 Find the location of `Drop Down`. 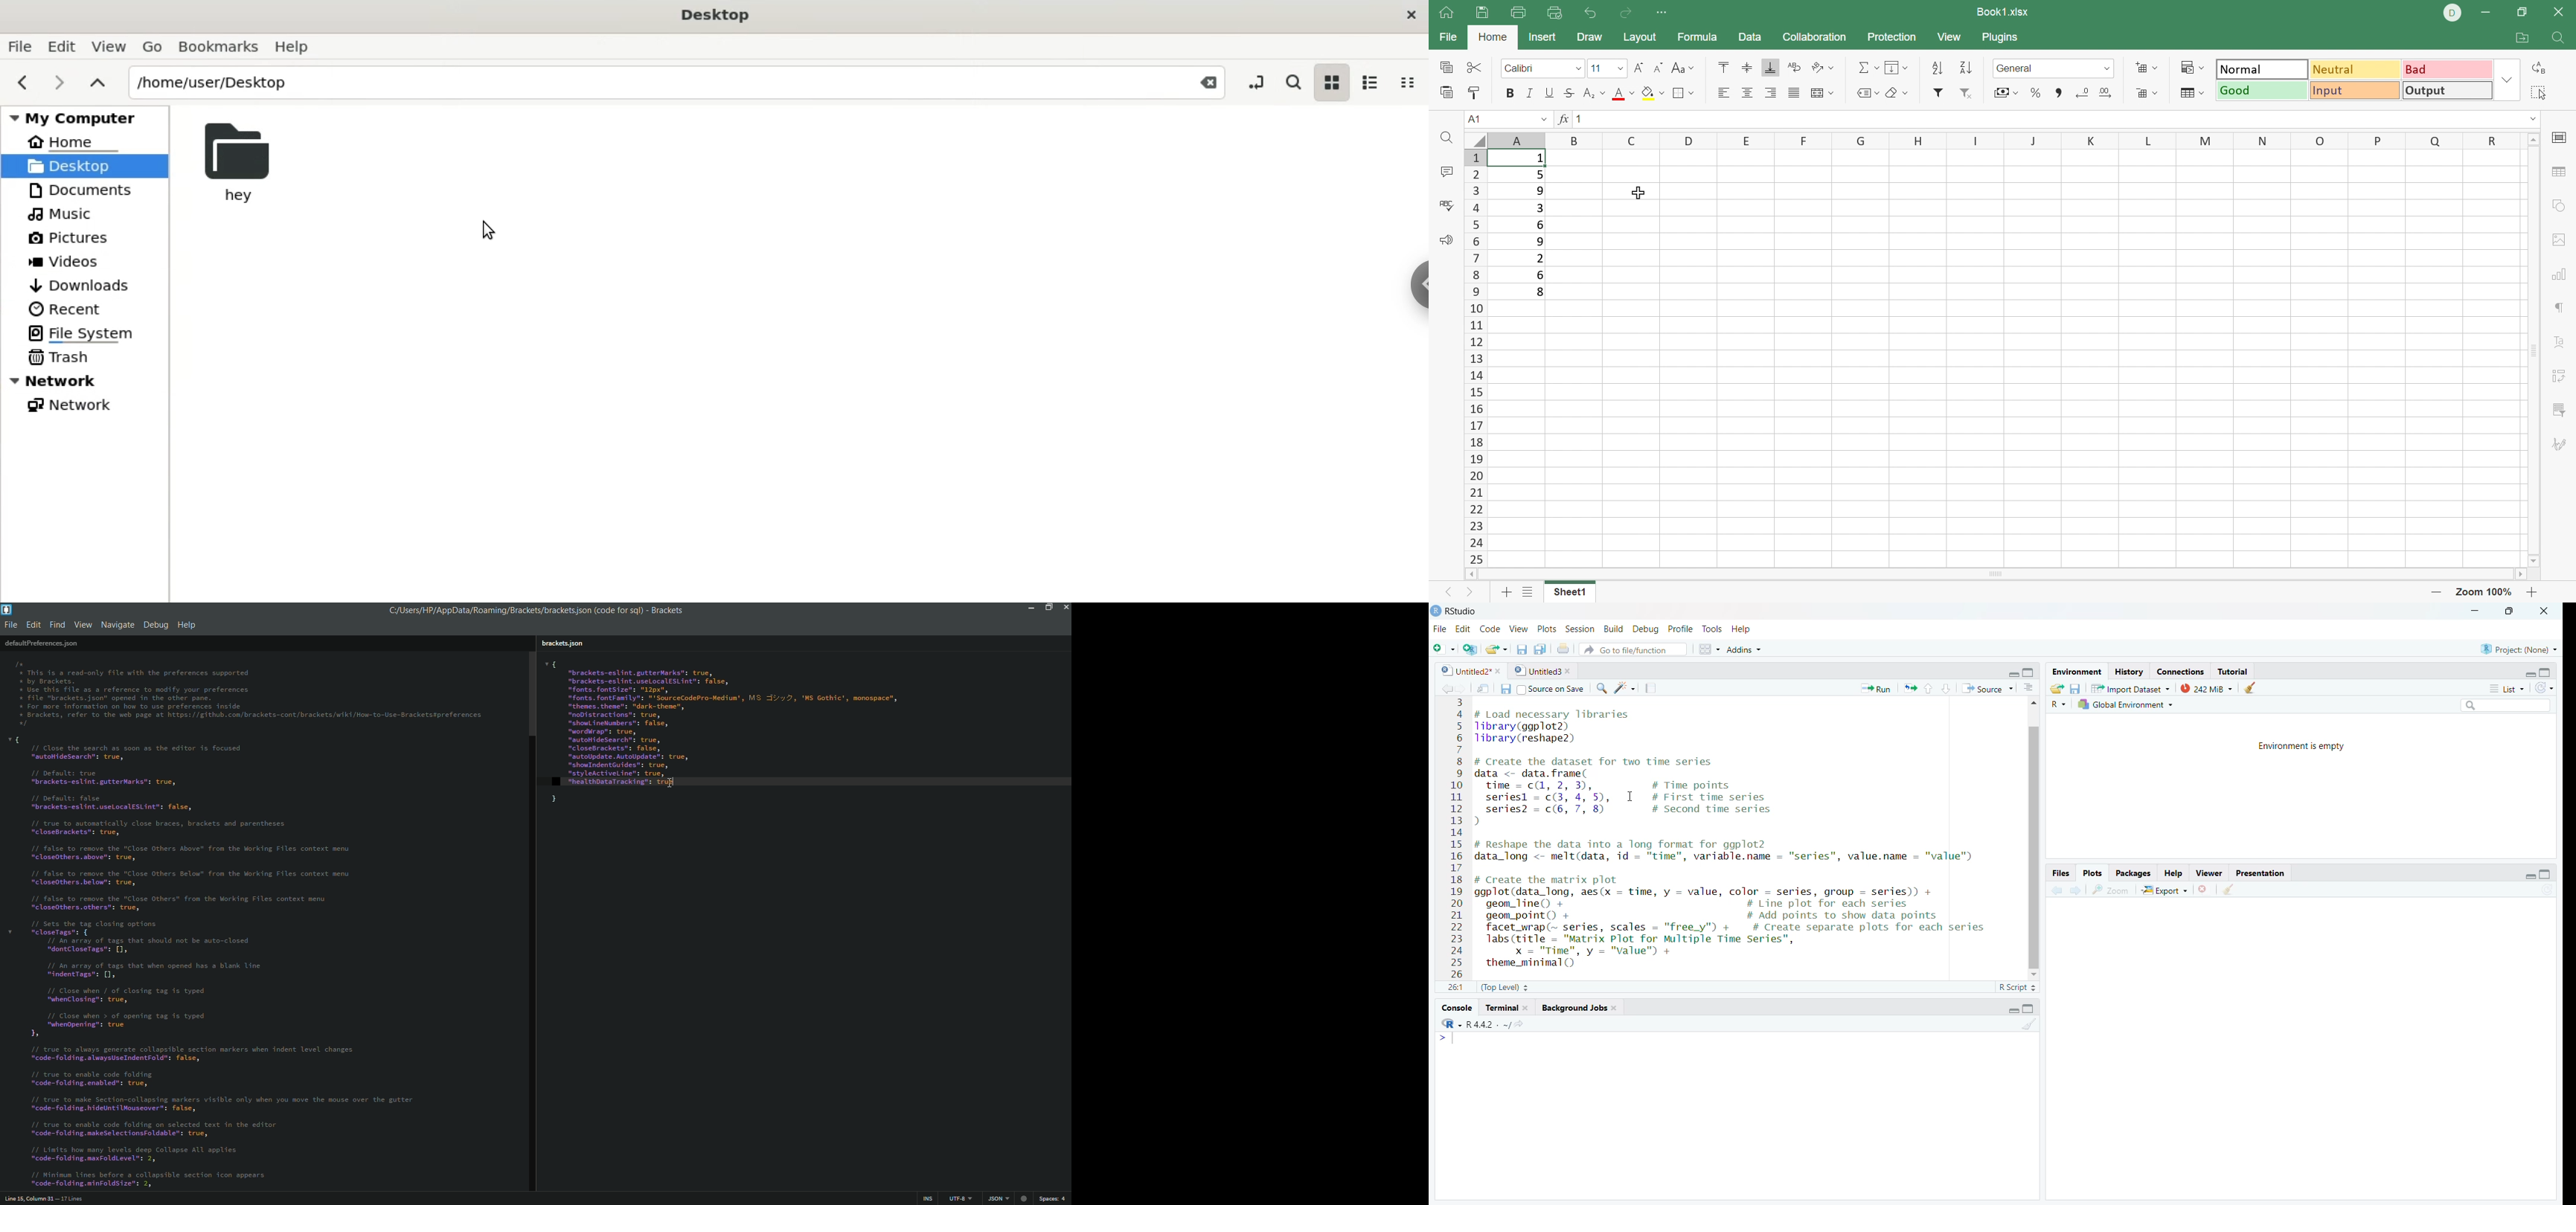

Drop Down is located at coordinates (2106, 70).